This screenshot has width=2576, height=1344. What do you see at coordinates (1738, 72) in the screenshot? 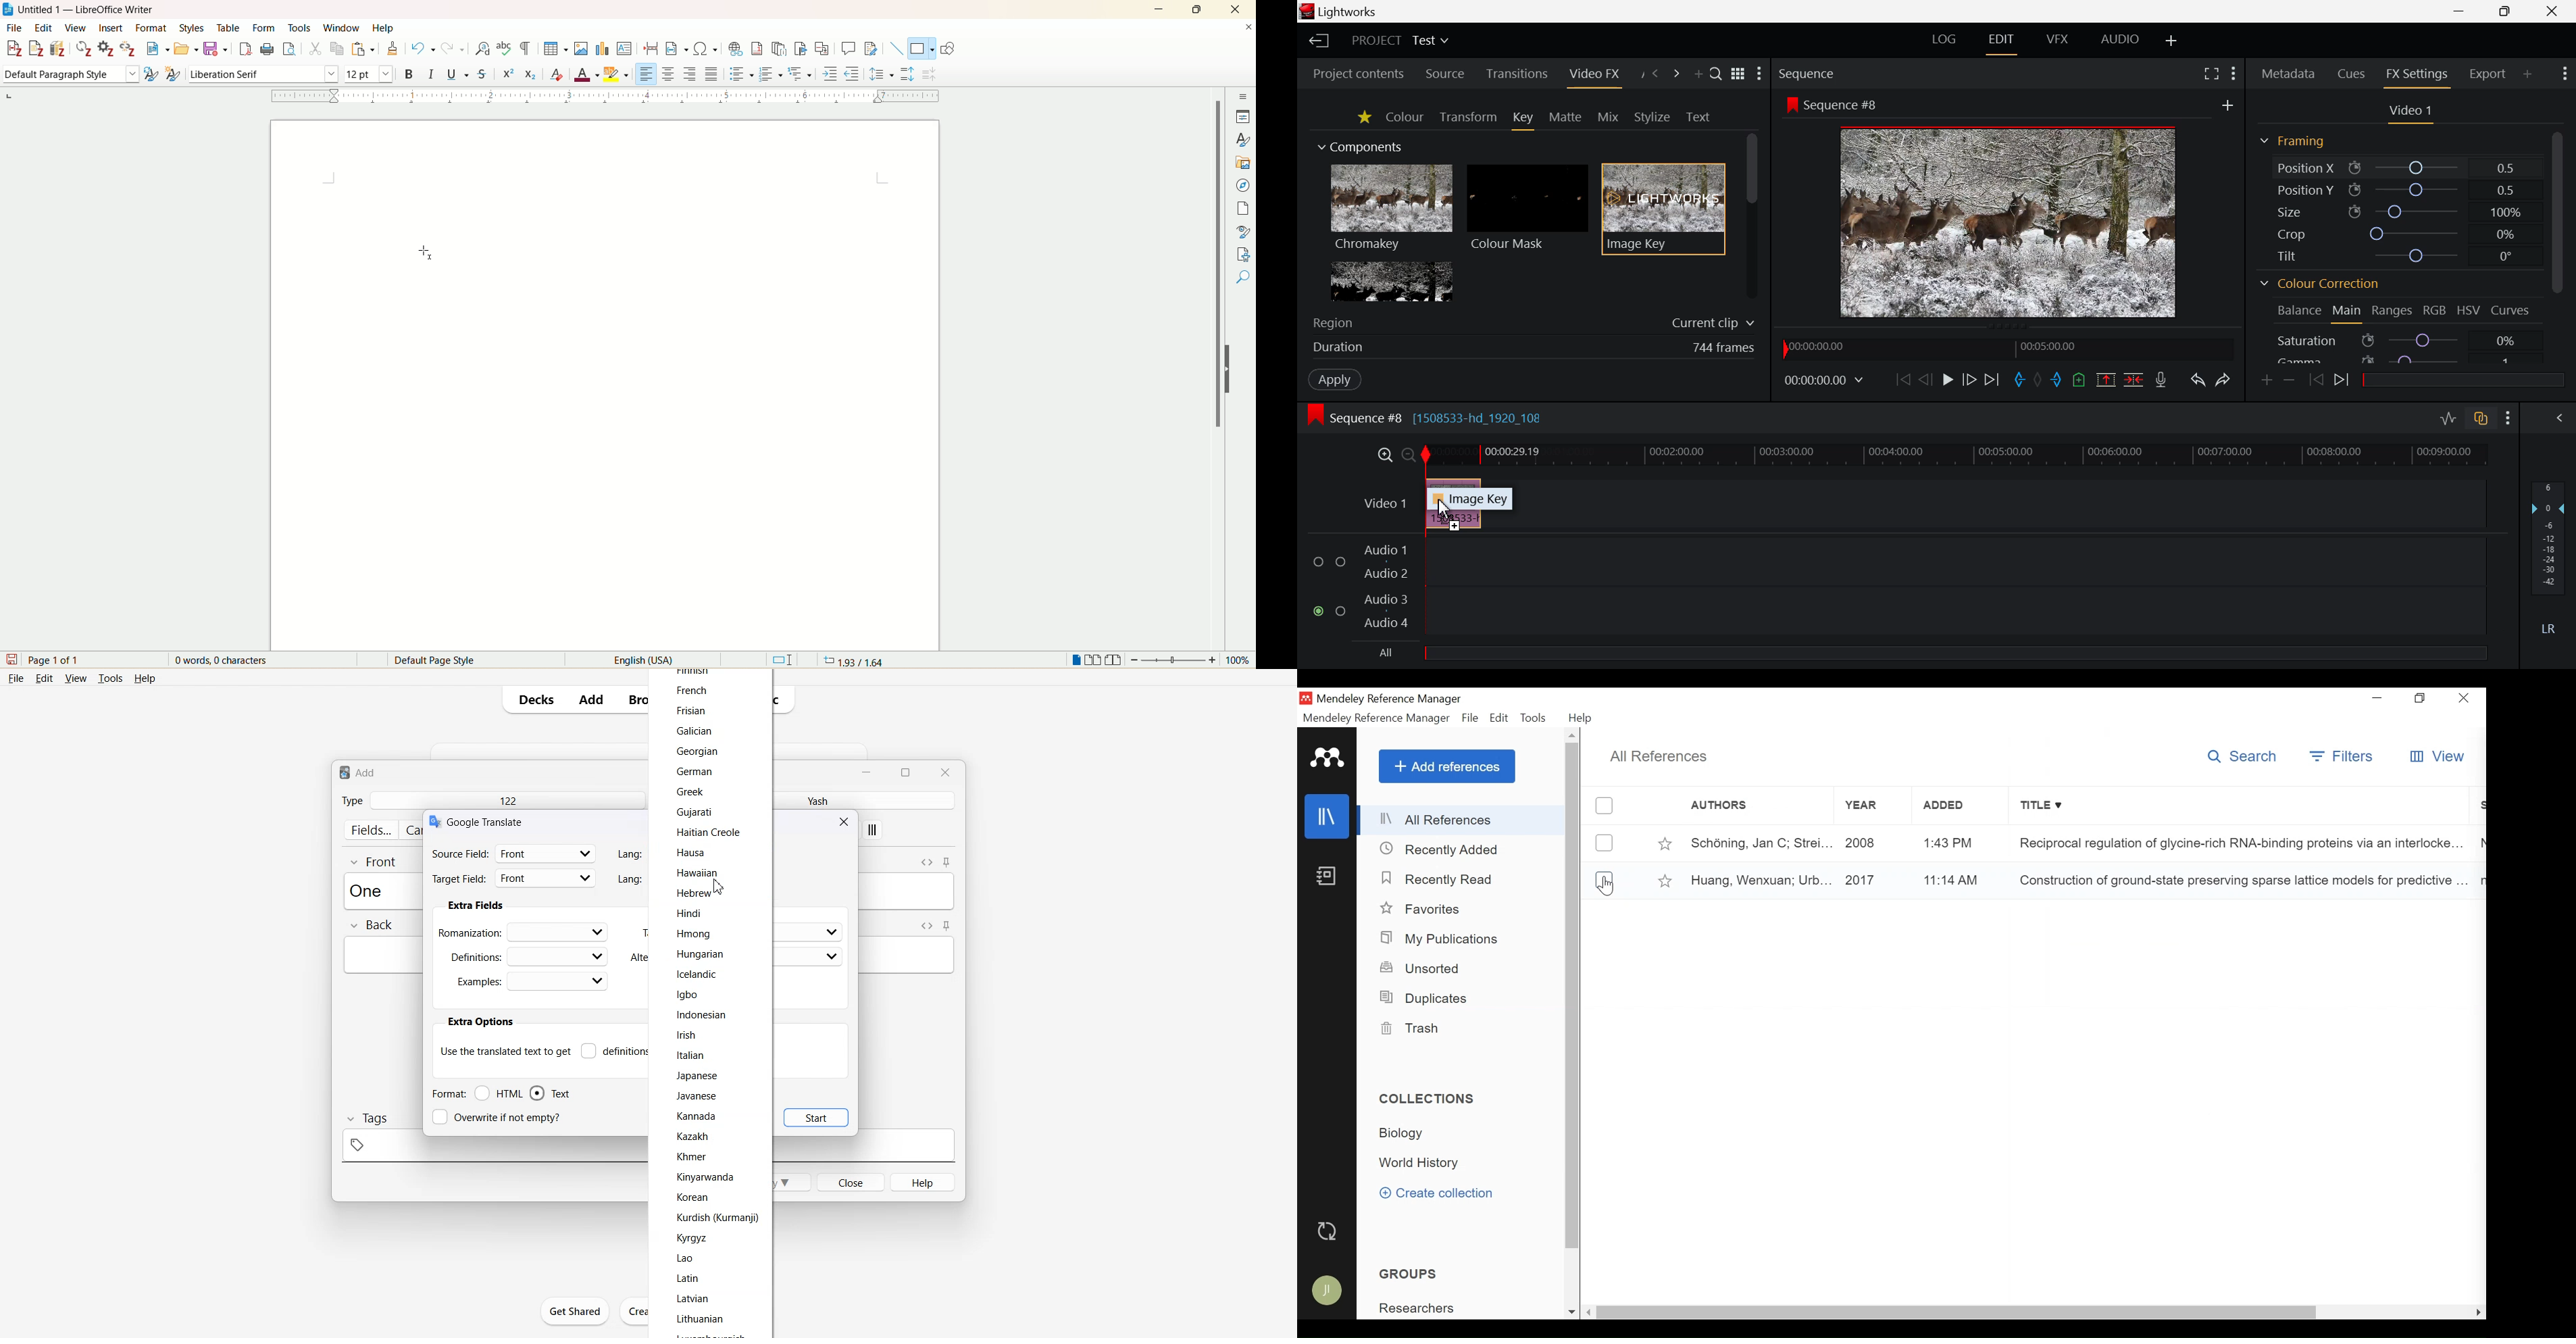
I see `toggle between list and title view` at bounding box center [1738, 72].